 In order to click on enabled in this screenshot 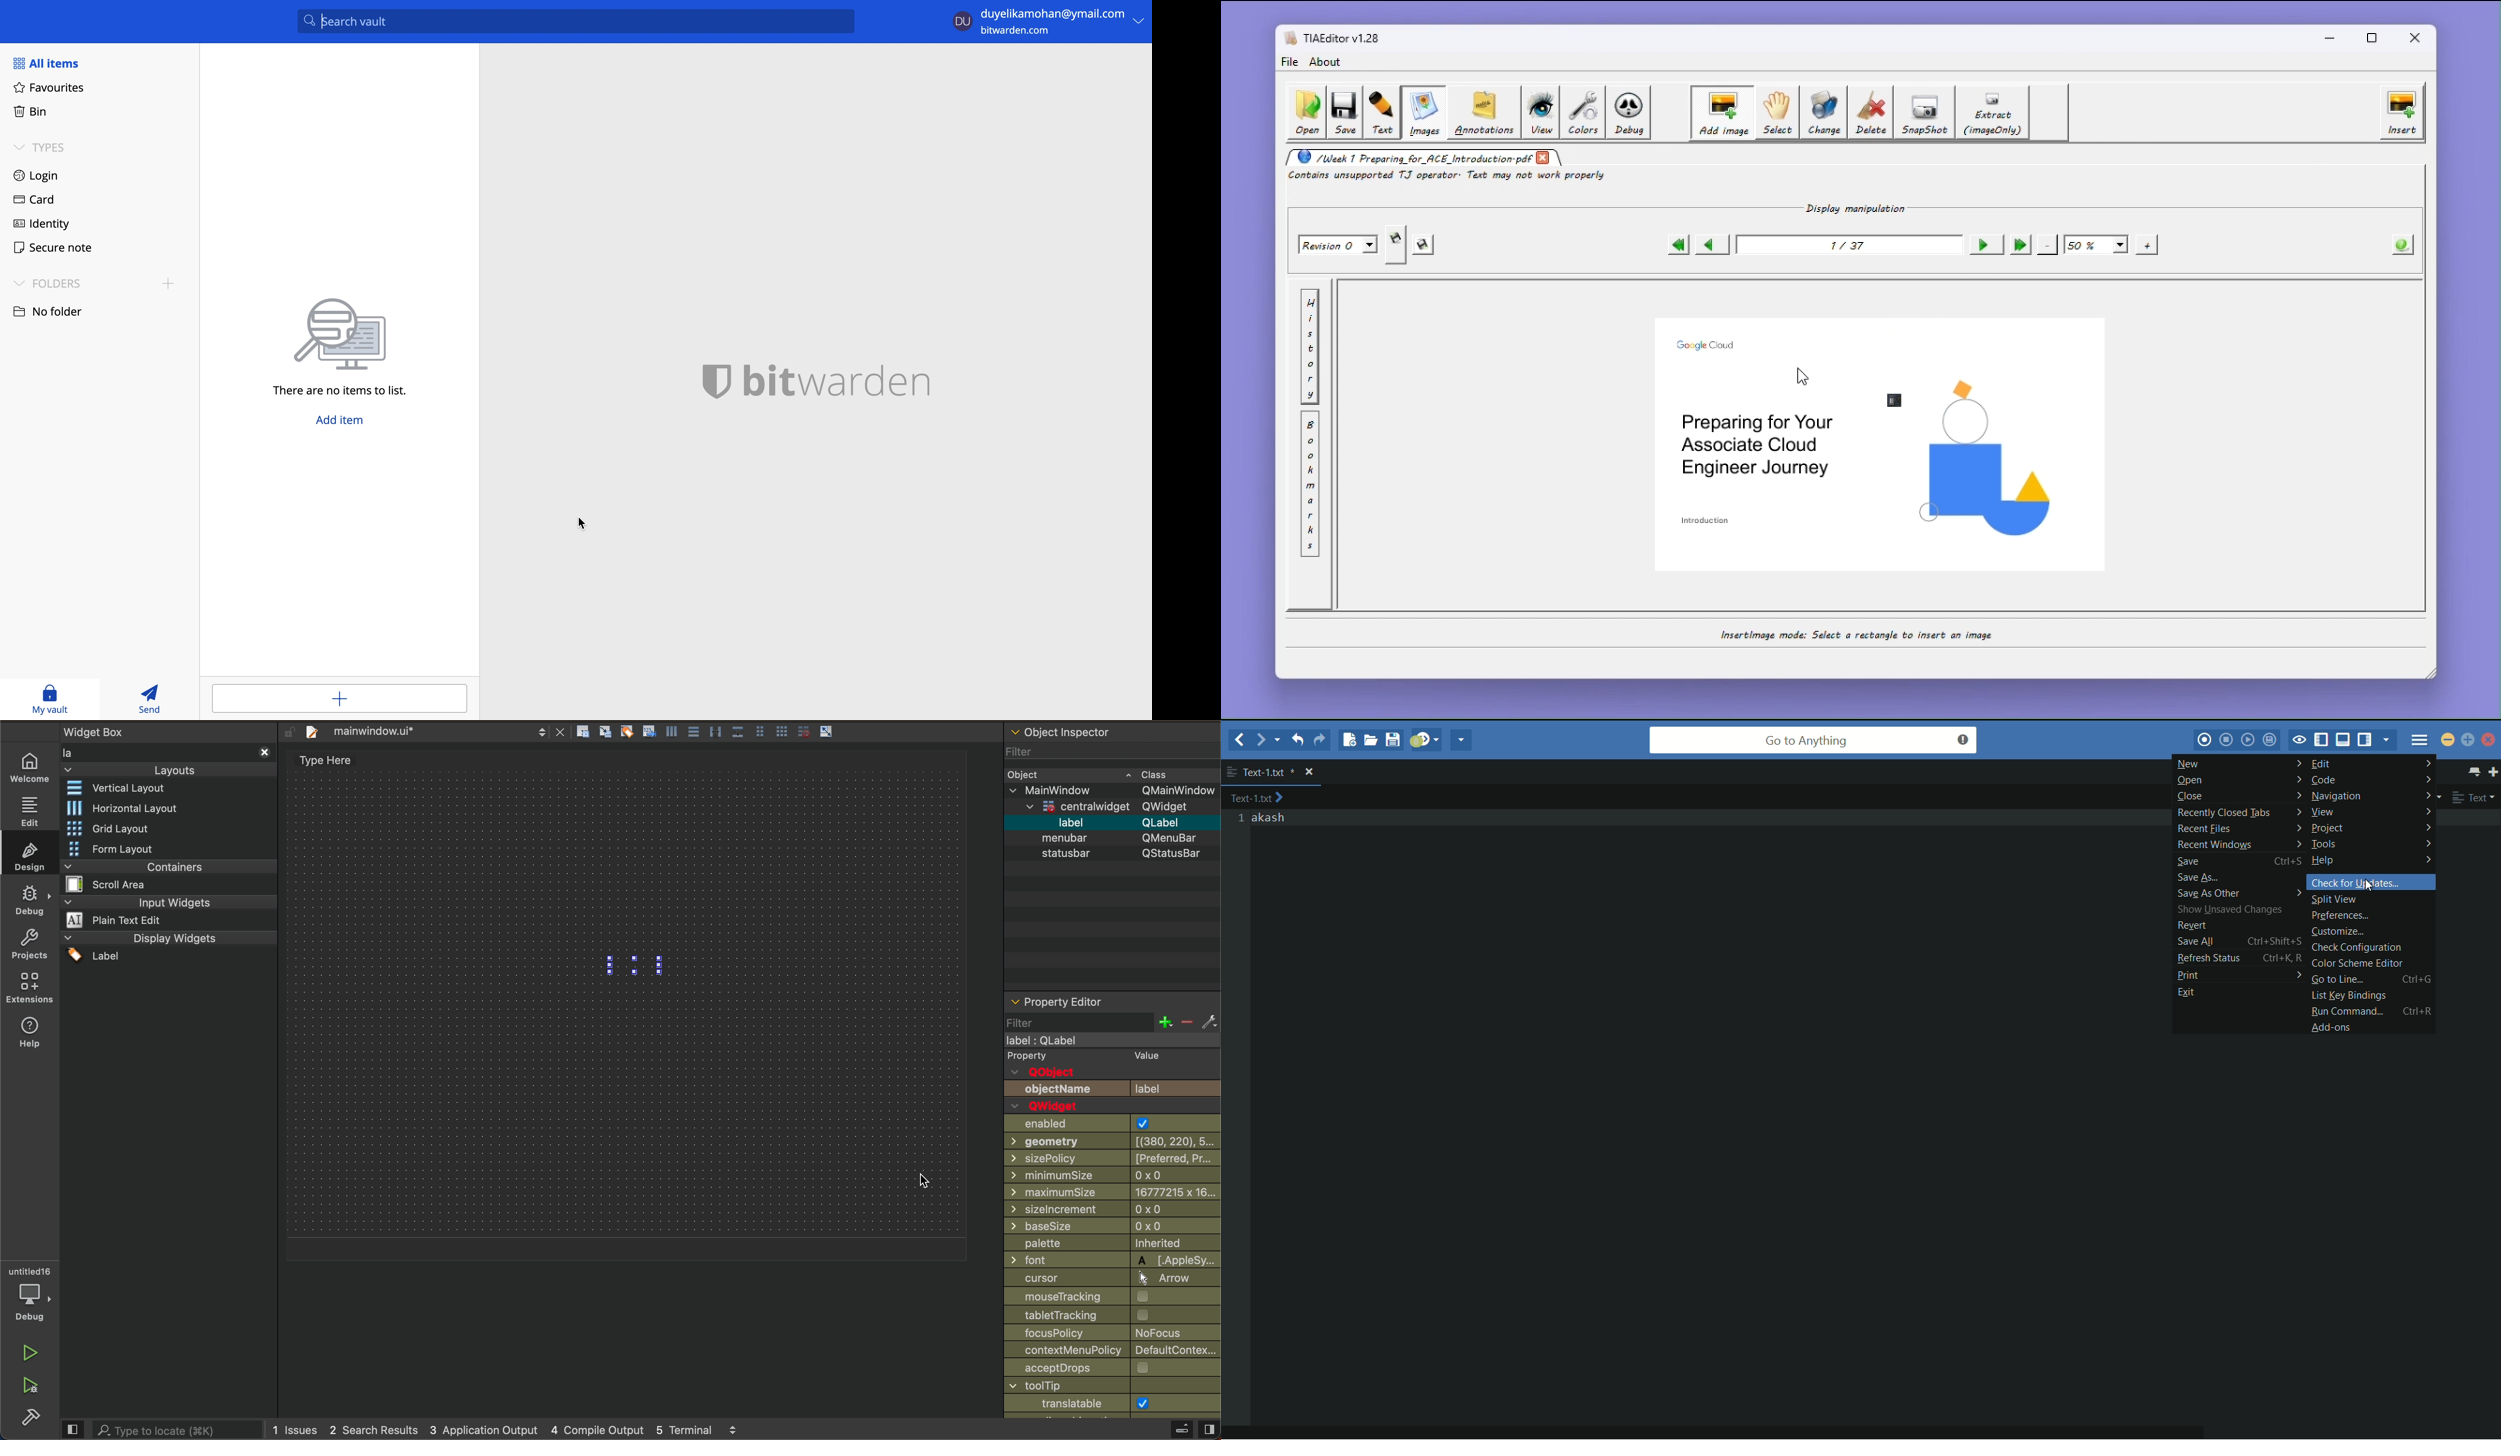, I will do `click(1102, 1124)`.